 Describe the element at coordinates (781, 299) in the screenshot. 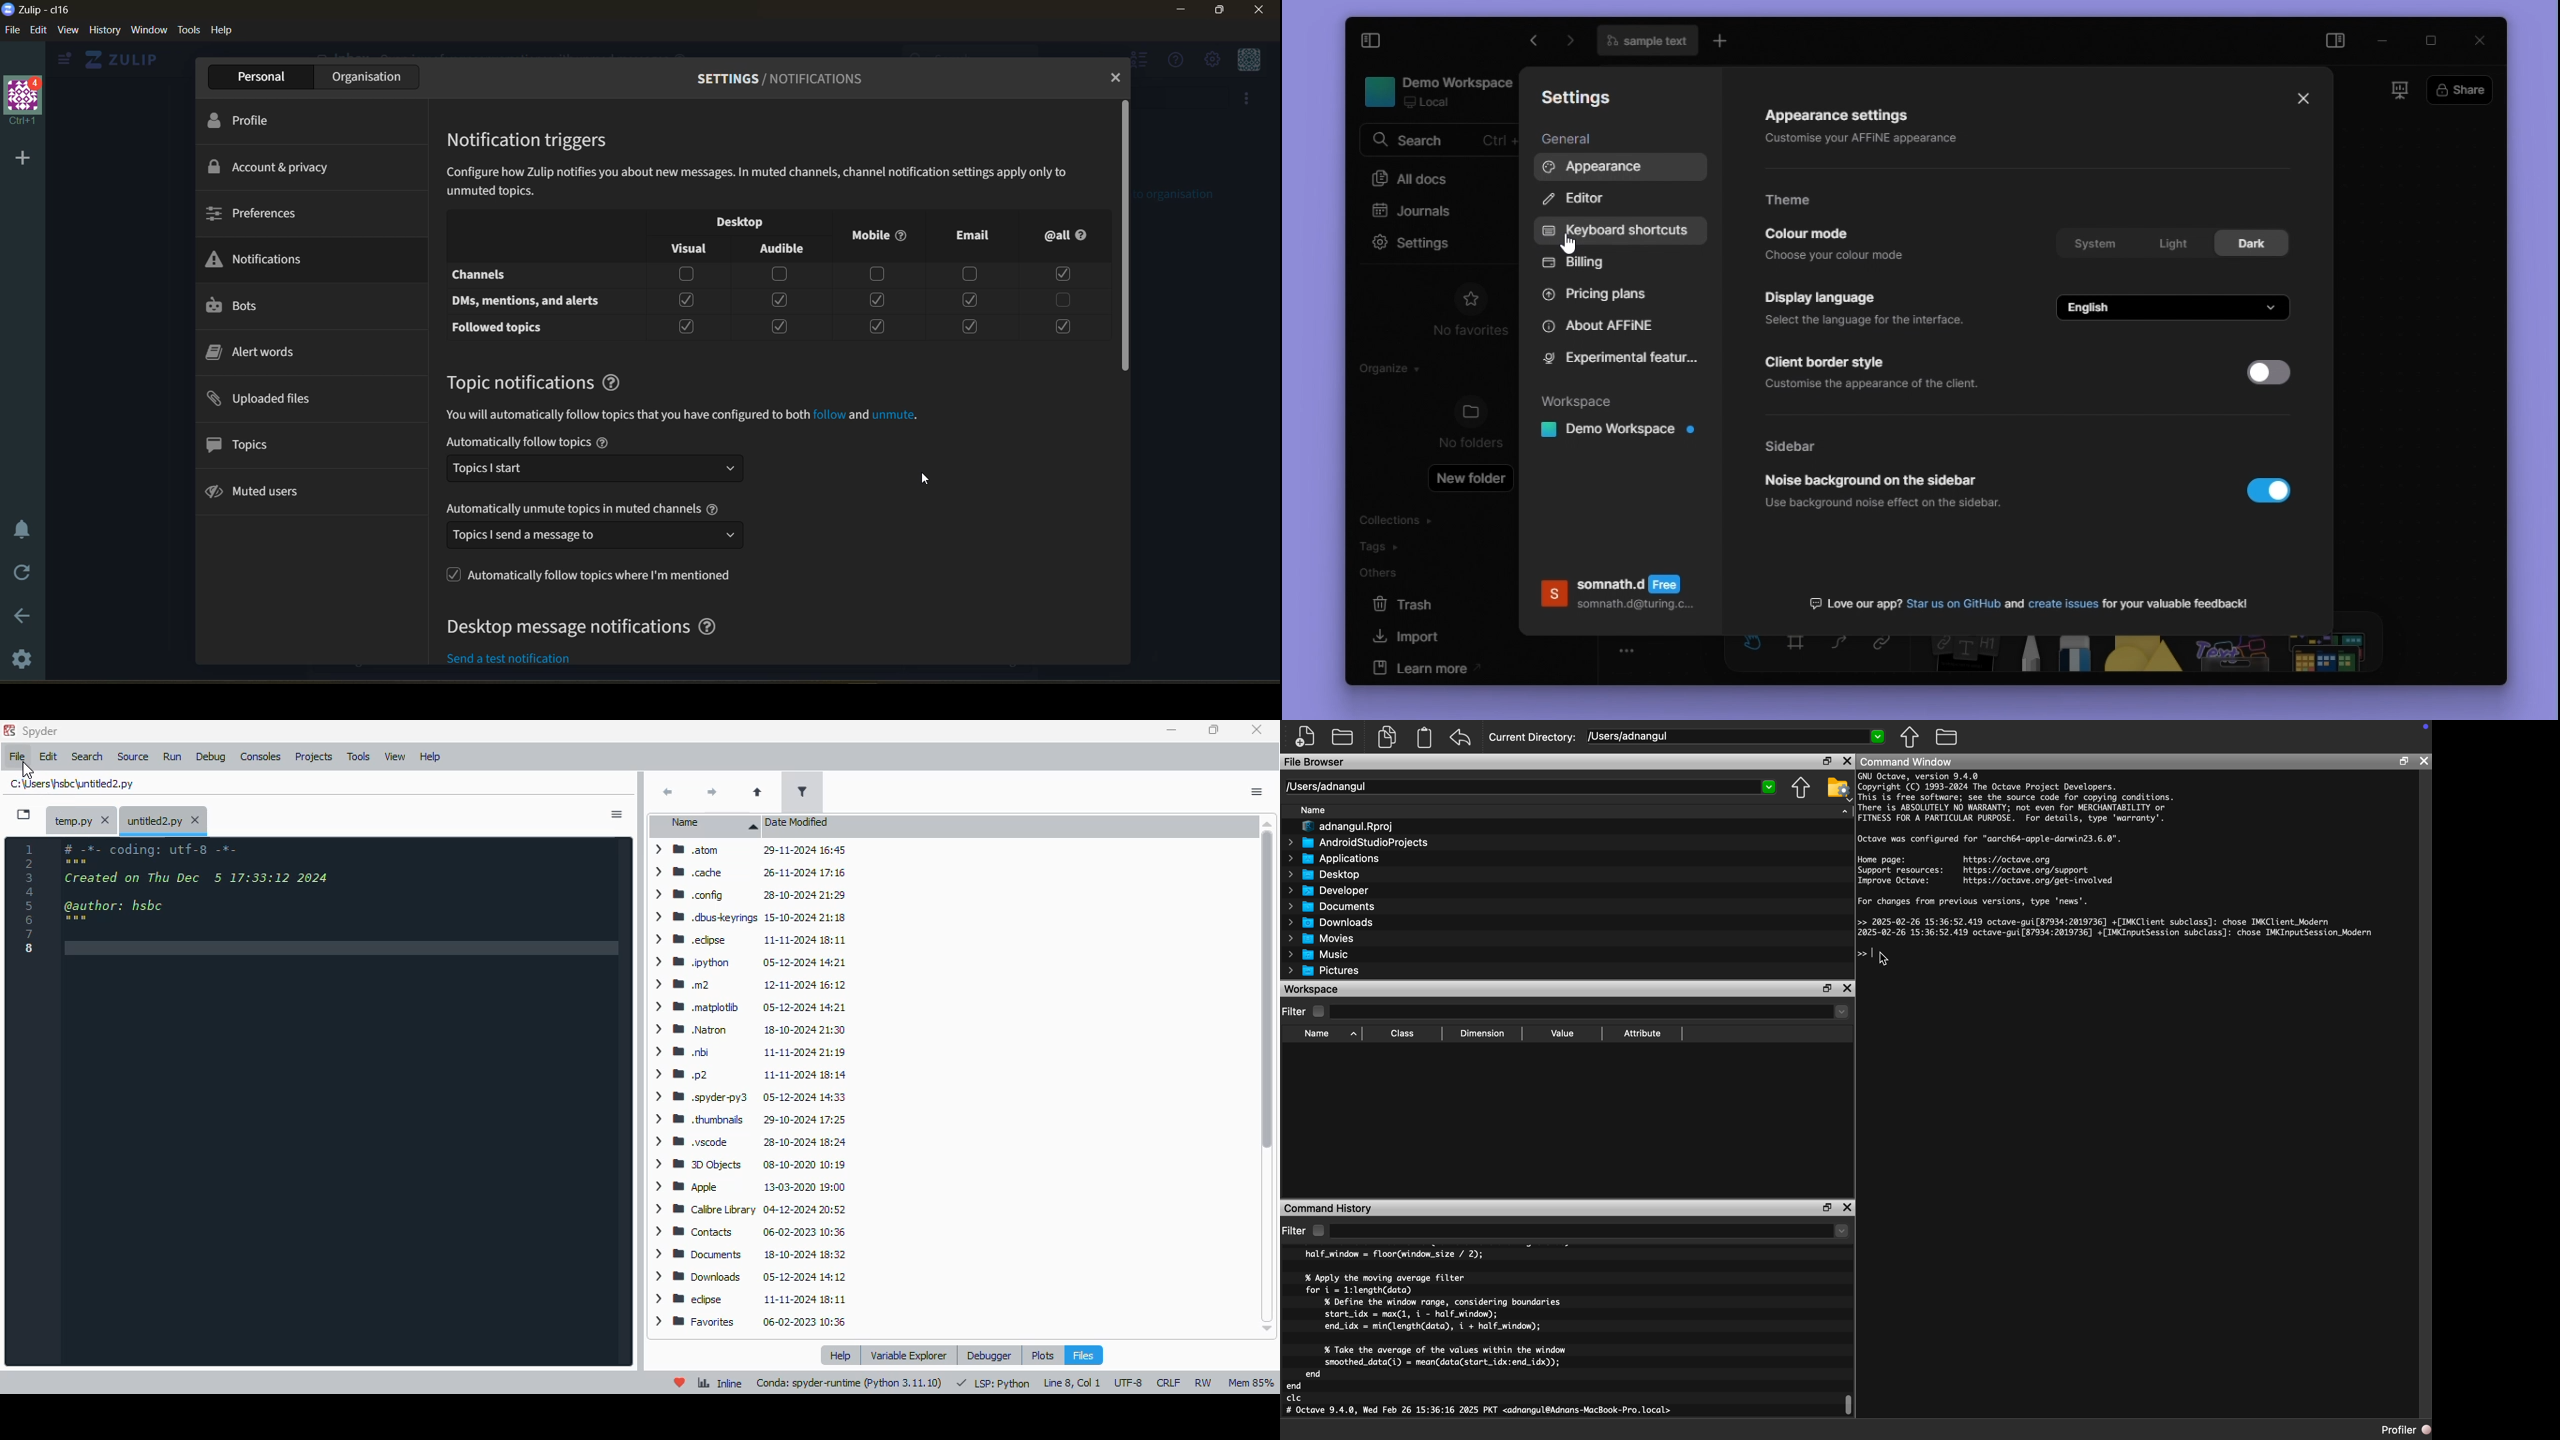

I see `Checkbox` at that location.